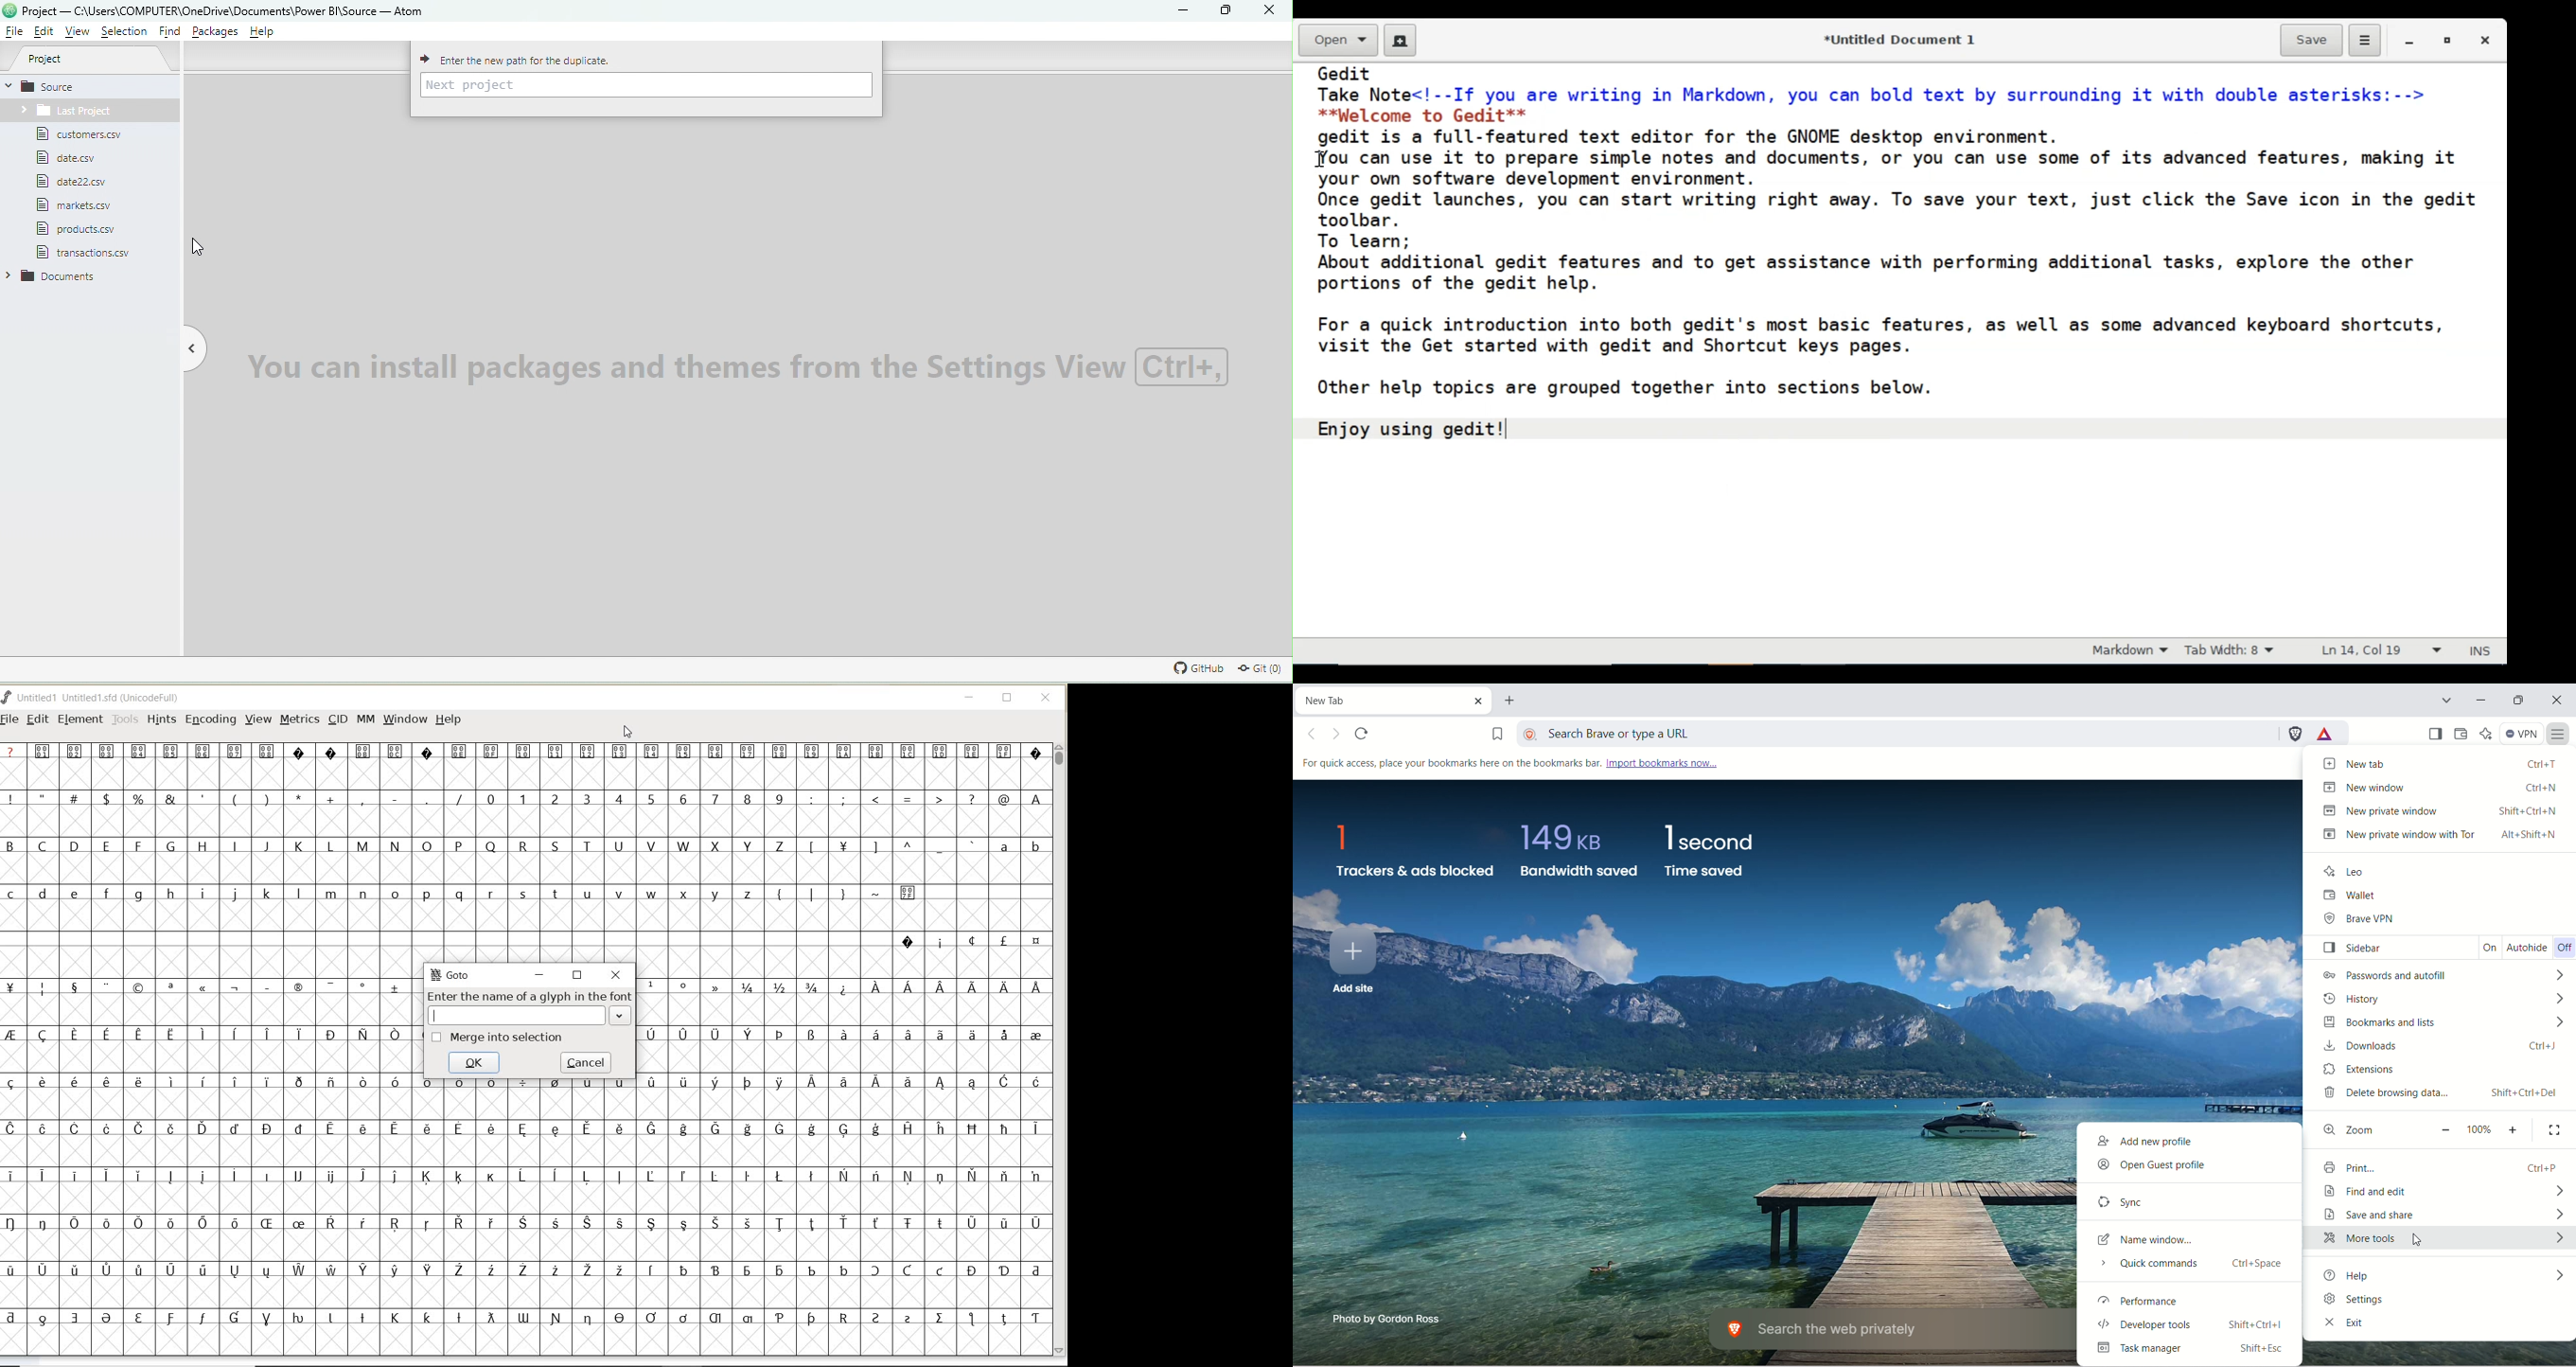  What do you see at coordinates (2445, 1277) in the screenshot?
I see `help` at bounding box center [2445, 1277].